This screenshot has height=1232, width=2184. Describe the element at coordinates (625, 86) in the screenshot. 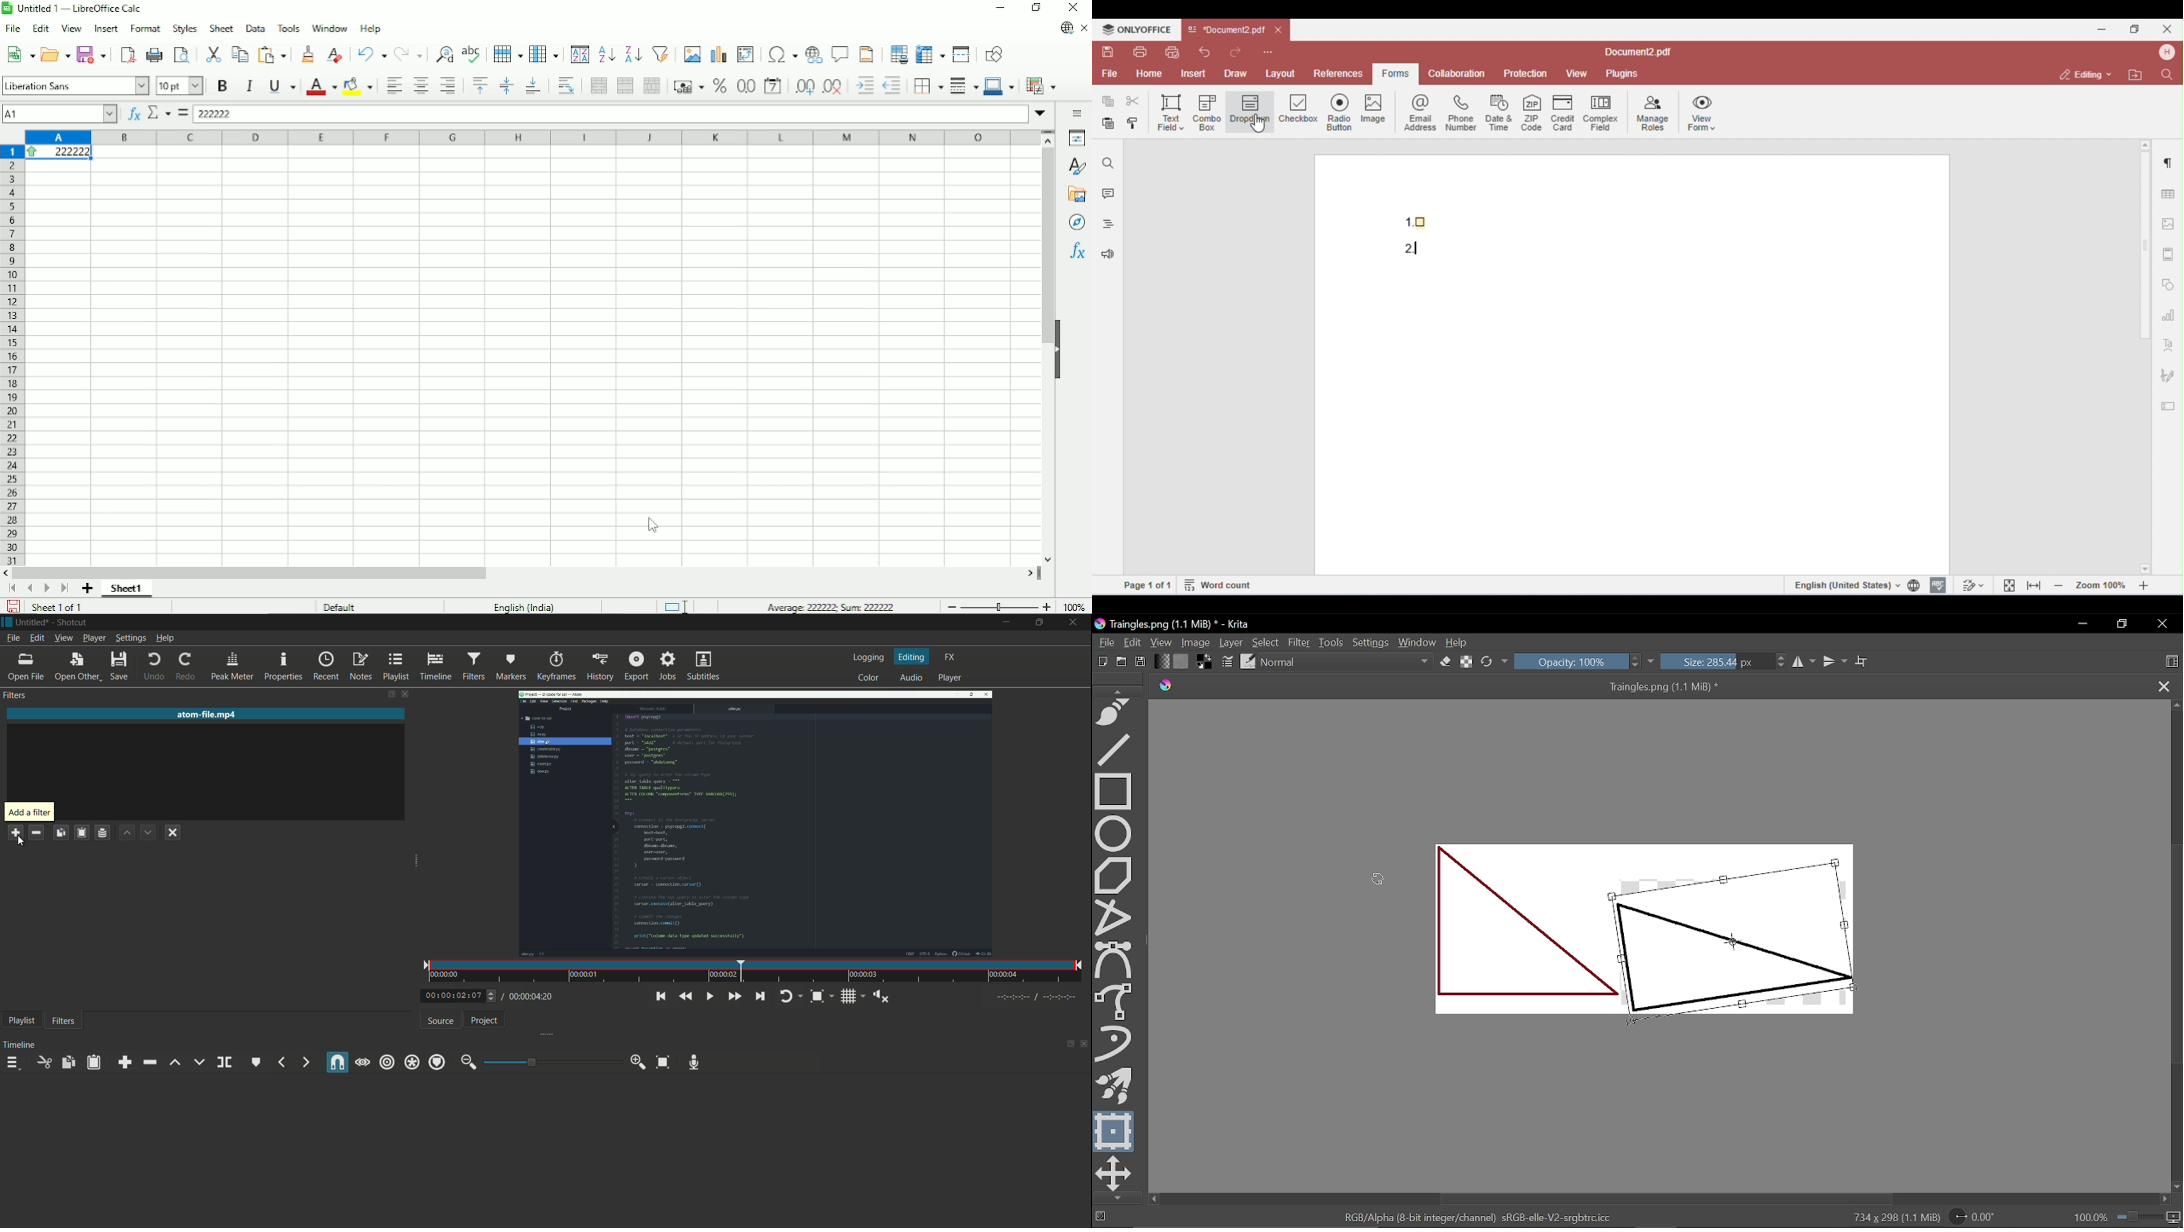

I see `Merge cells` at that location.